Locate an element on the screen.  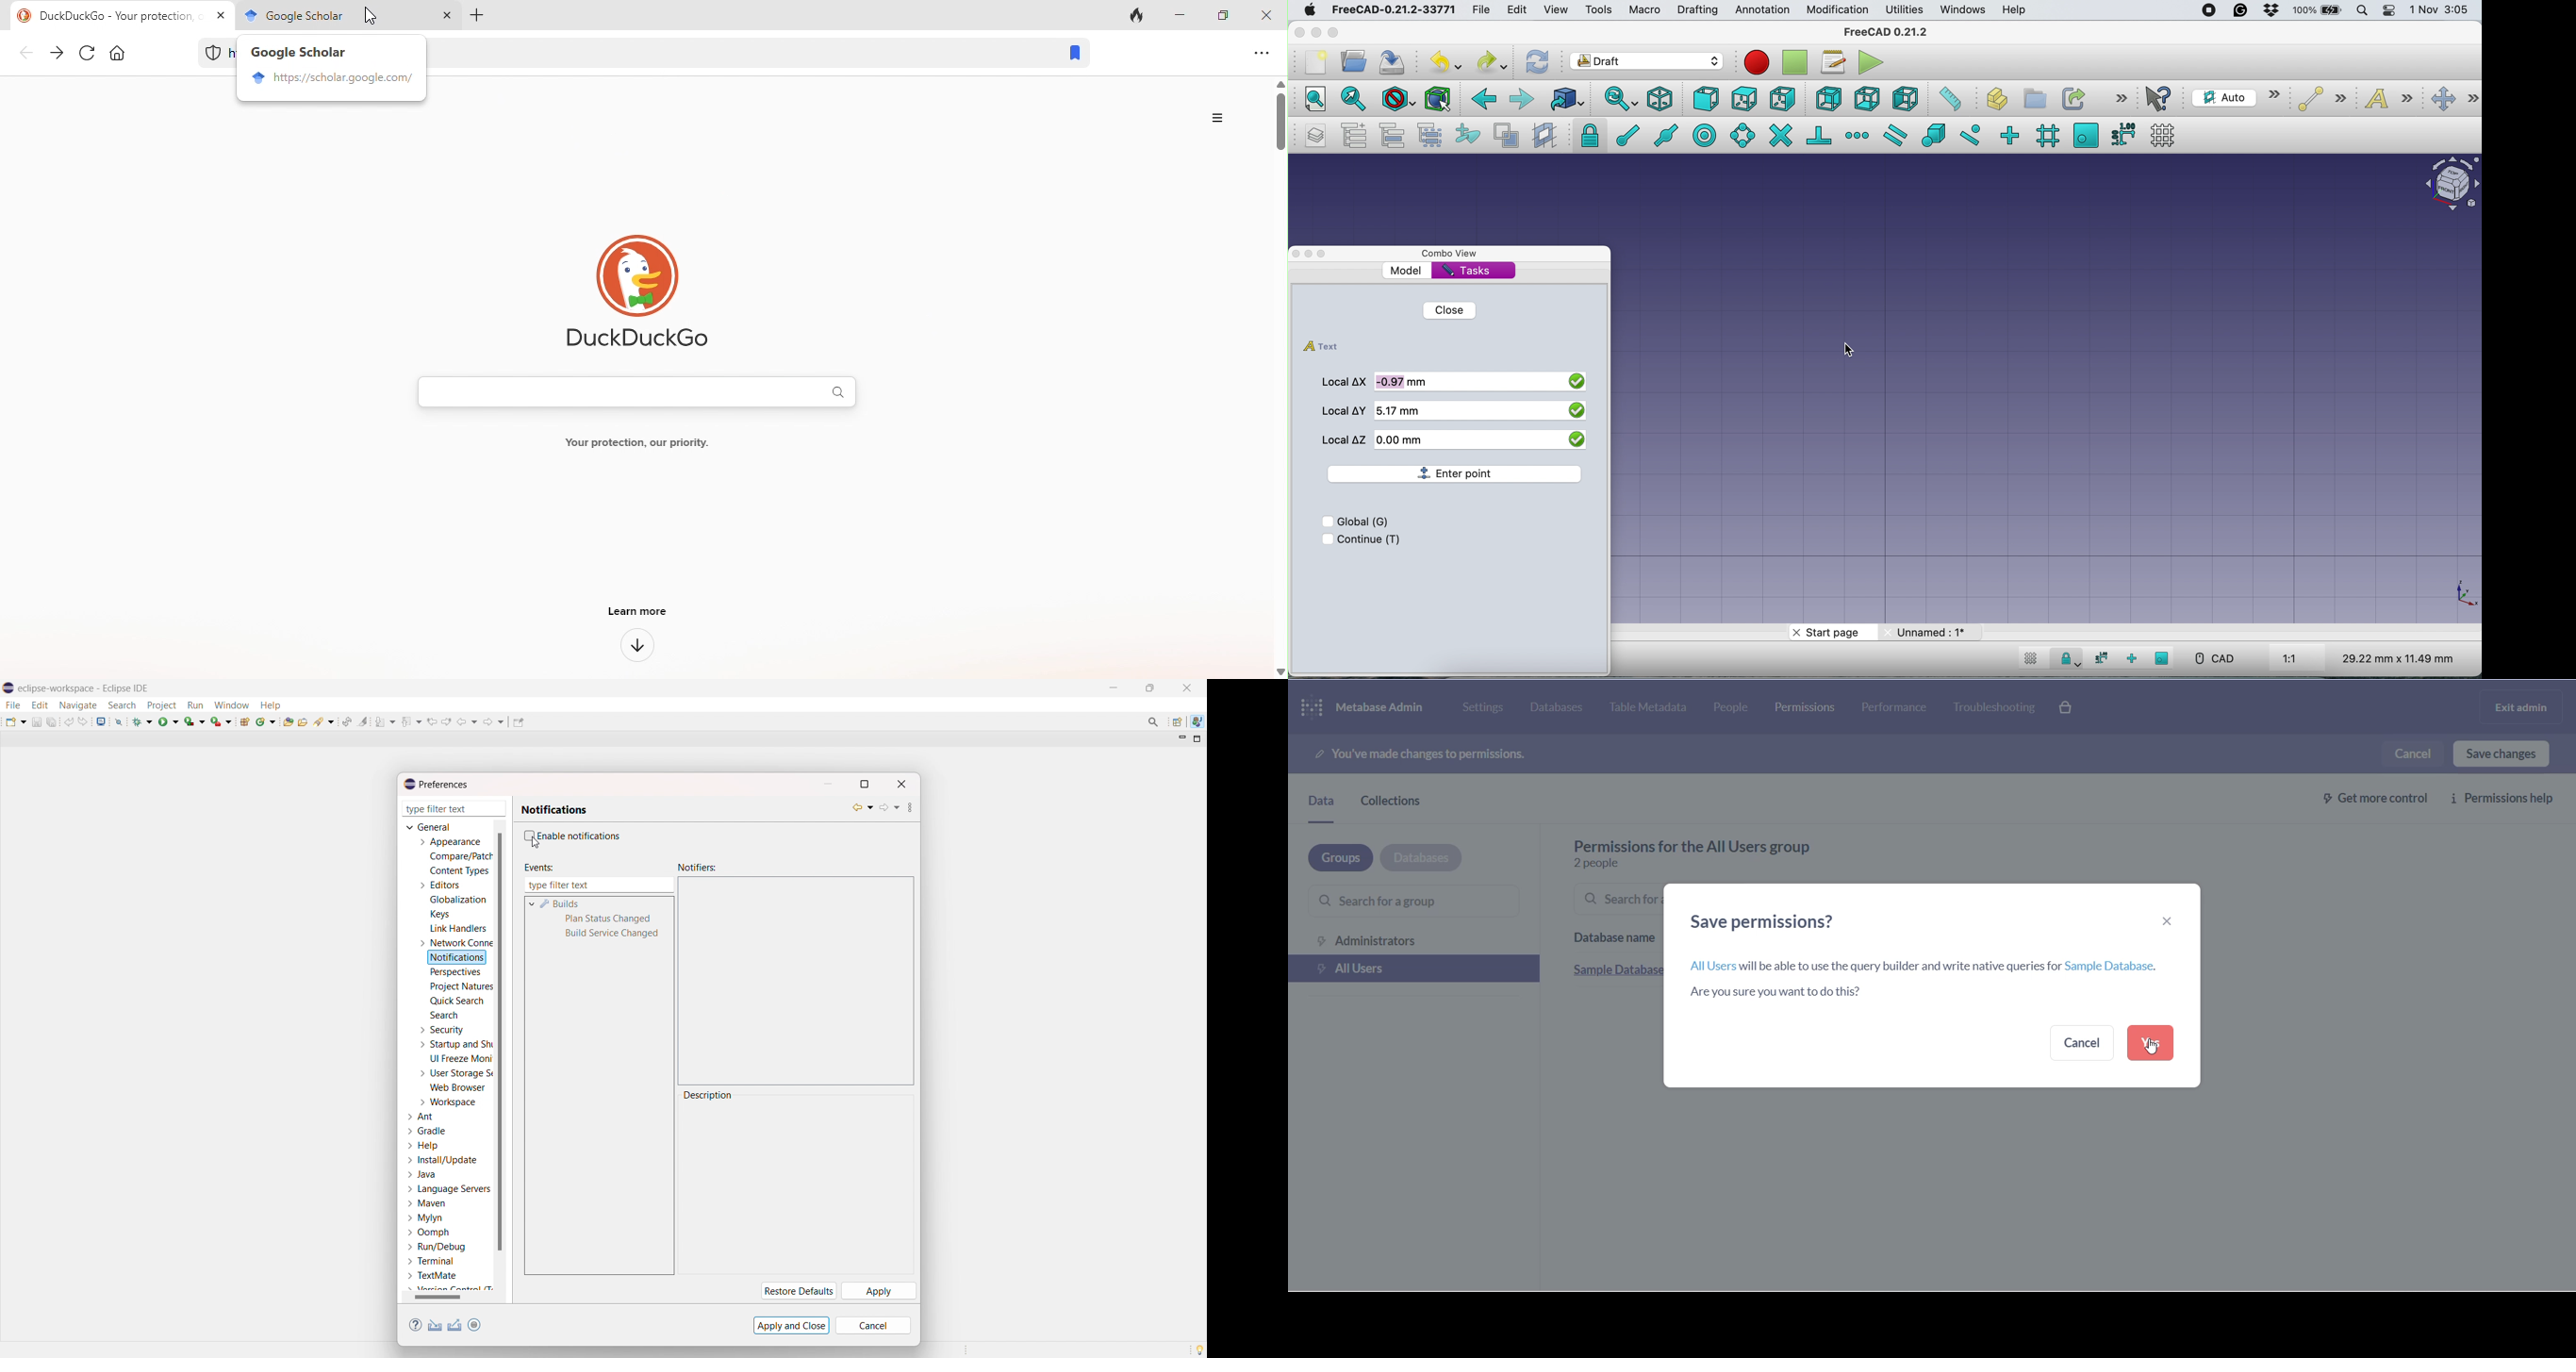
save changes is located at coordinates (2500, 753).